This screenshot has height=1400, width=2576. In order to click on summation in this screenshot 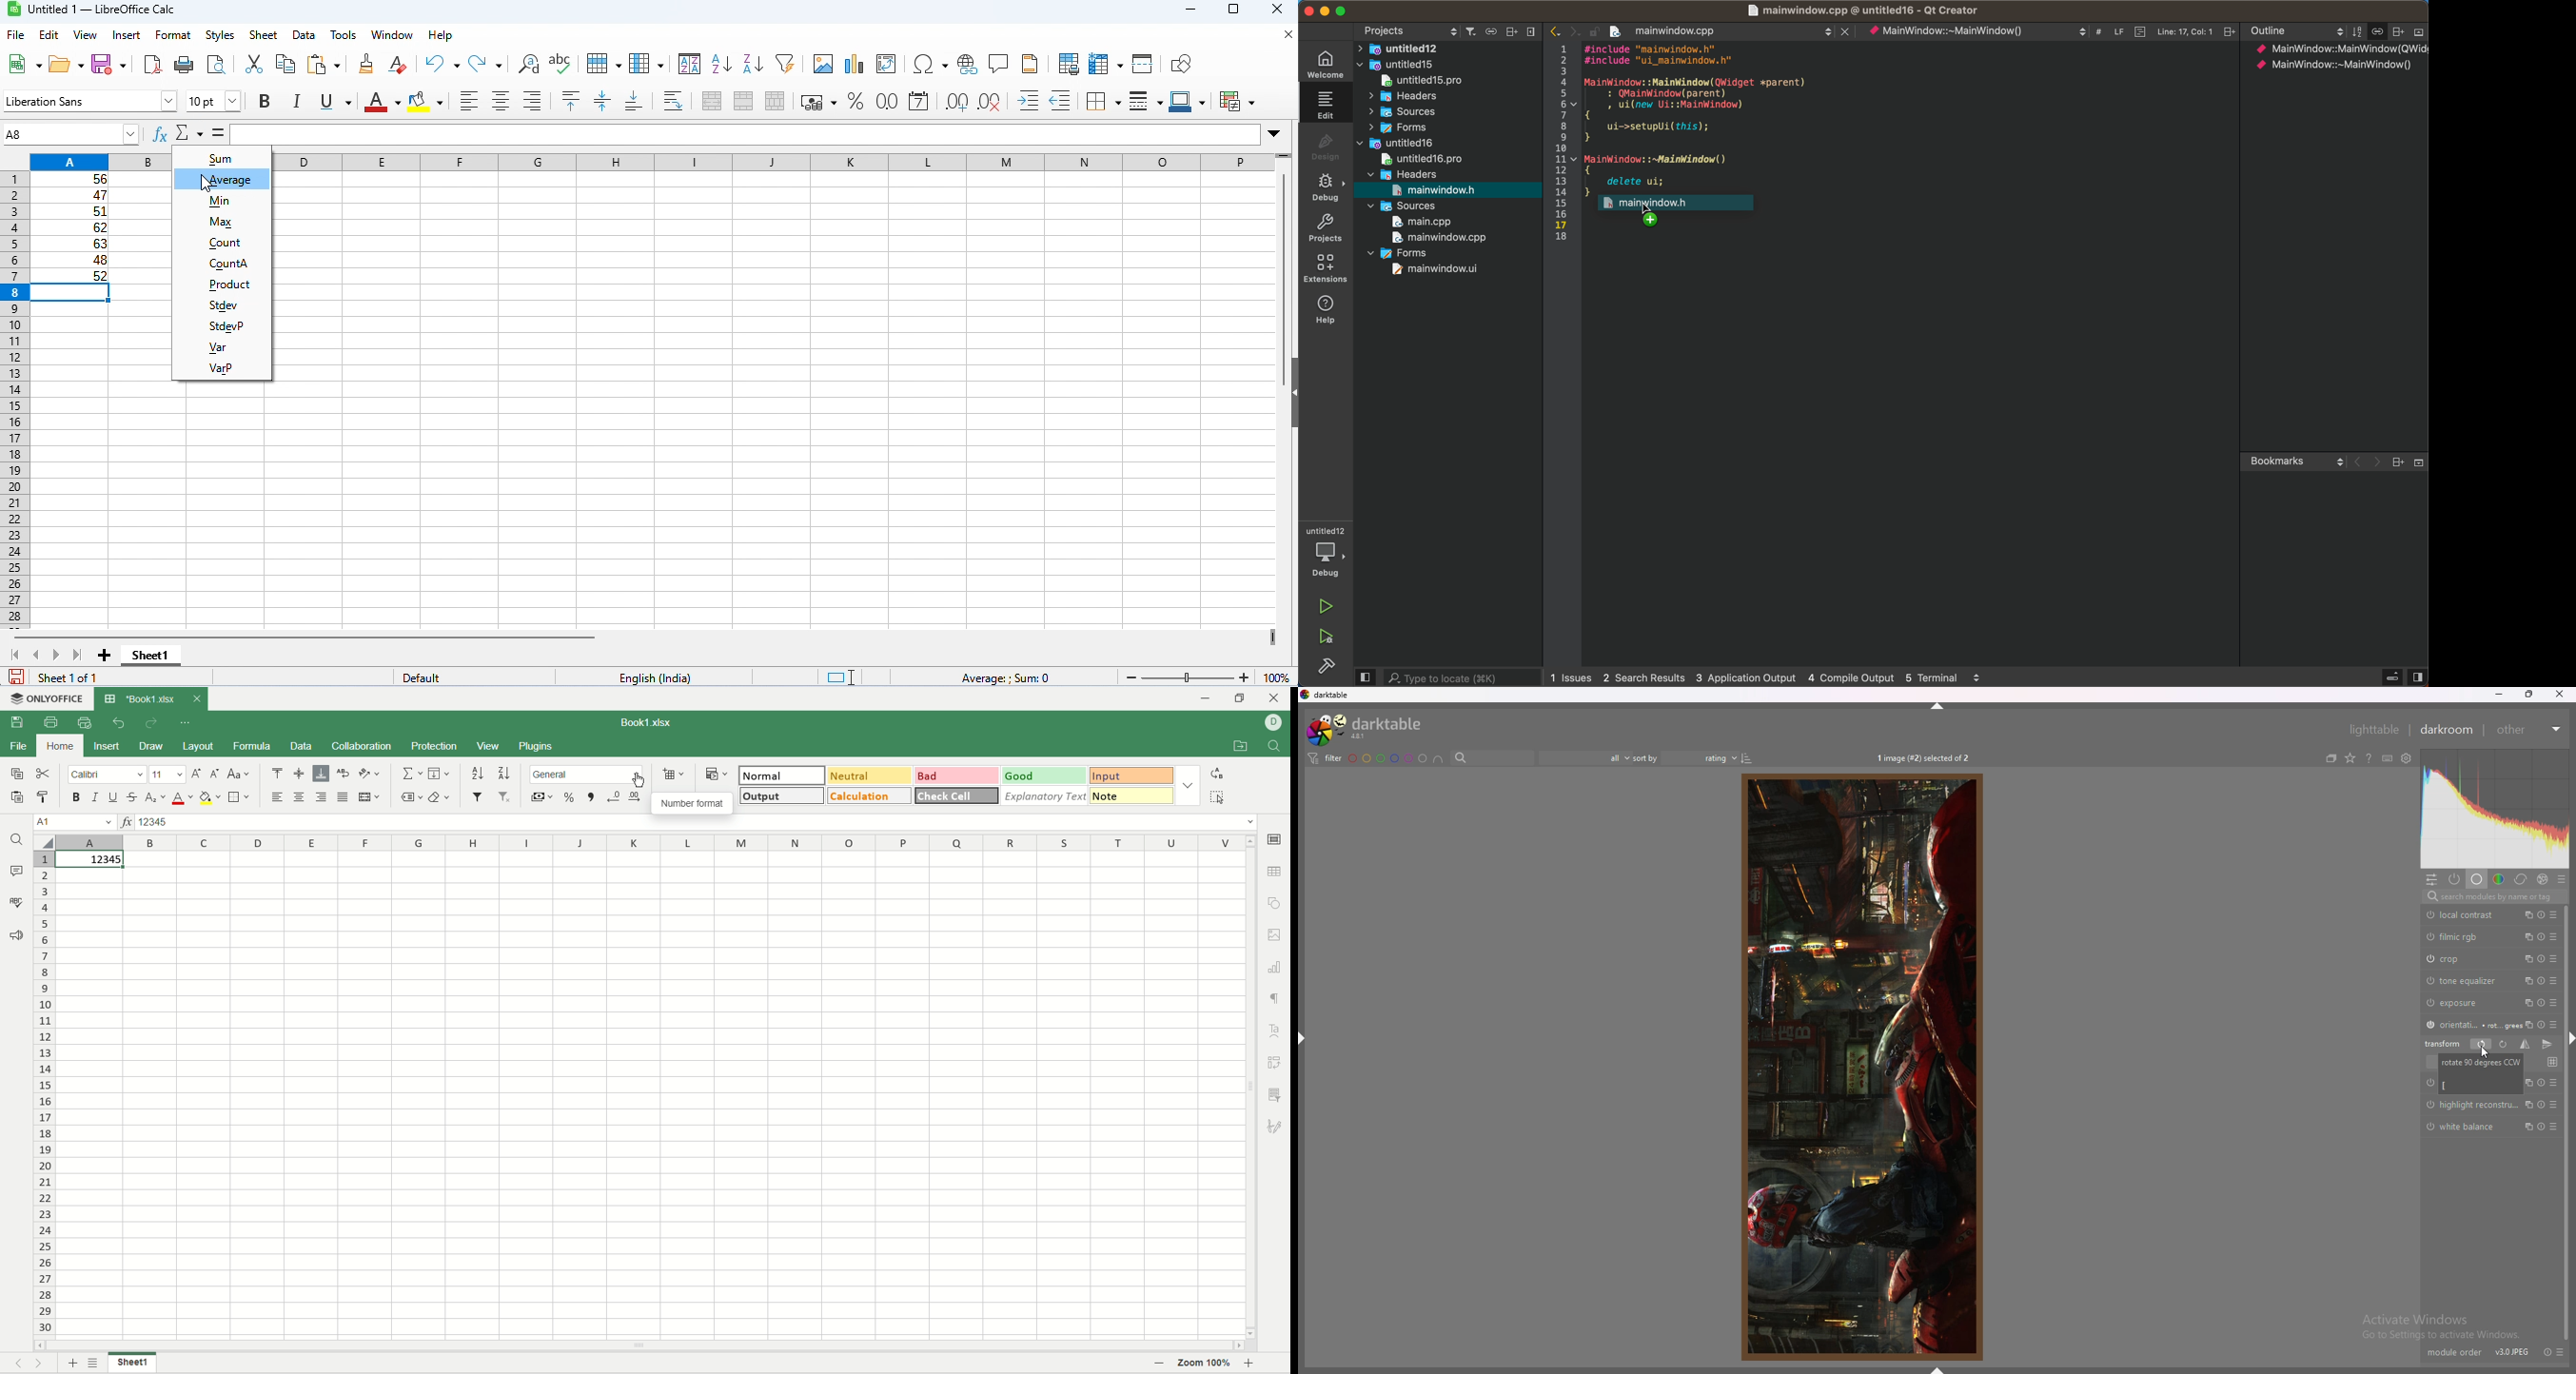, I will do `click(413, 774)`.